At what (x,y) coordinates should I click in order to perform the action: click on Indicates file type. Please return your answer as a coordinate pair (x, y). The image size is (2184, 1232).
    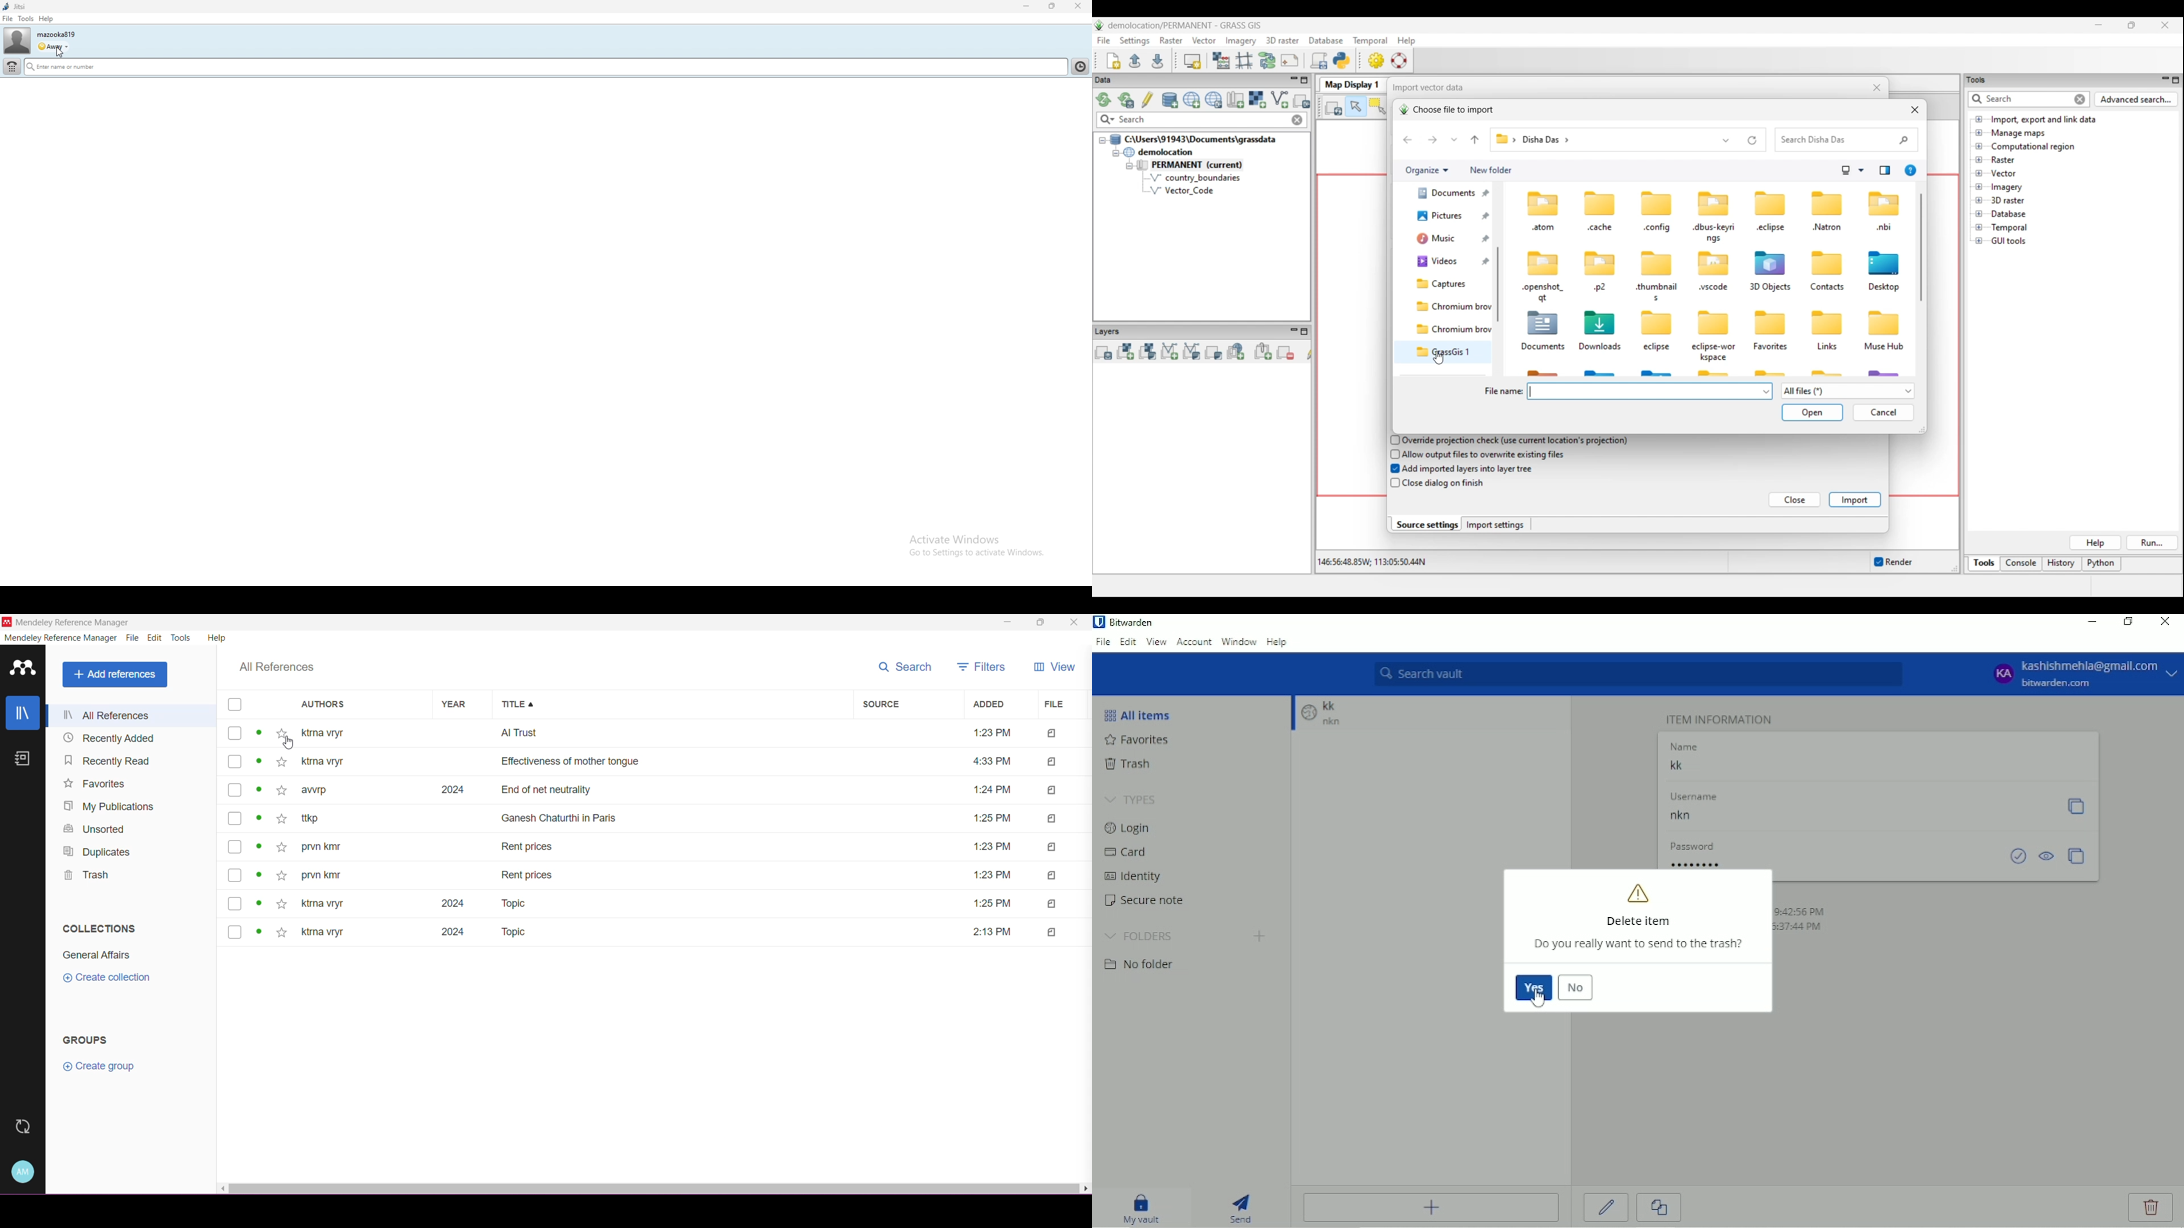
    Looking at the image, I should click on (1052, 762).